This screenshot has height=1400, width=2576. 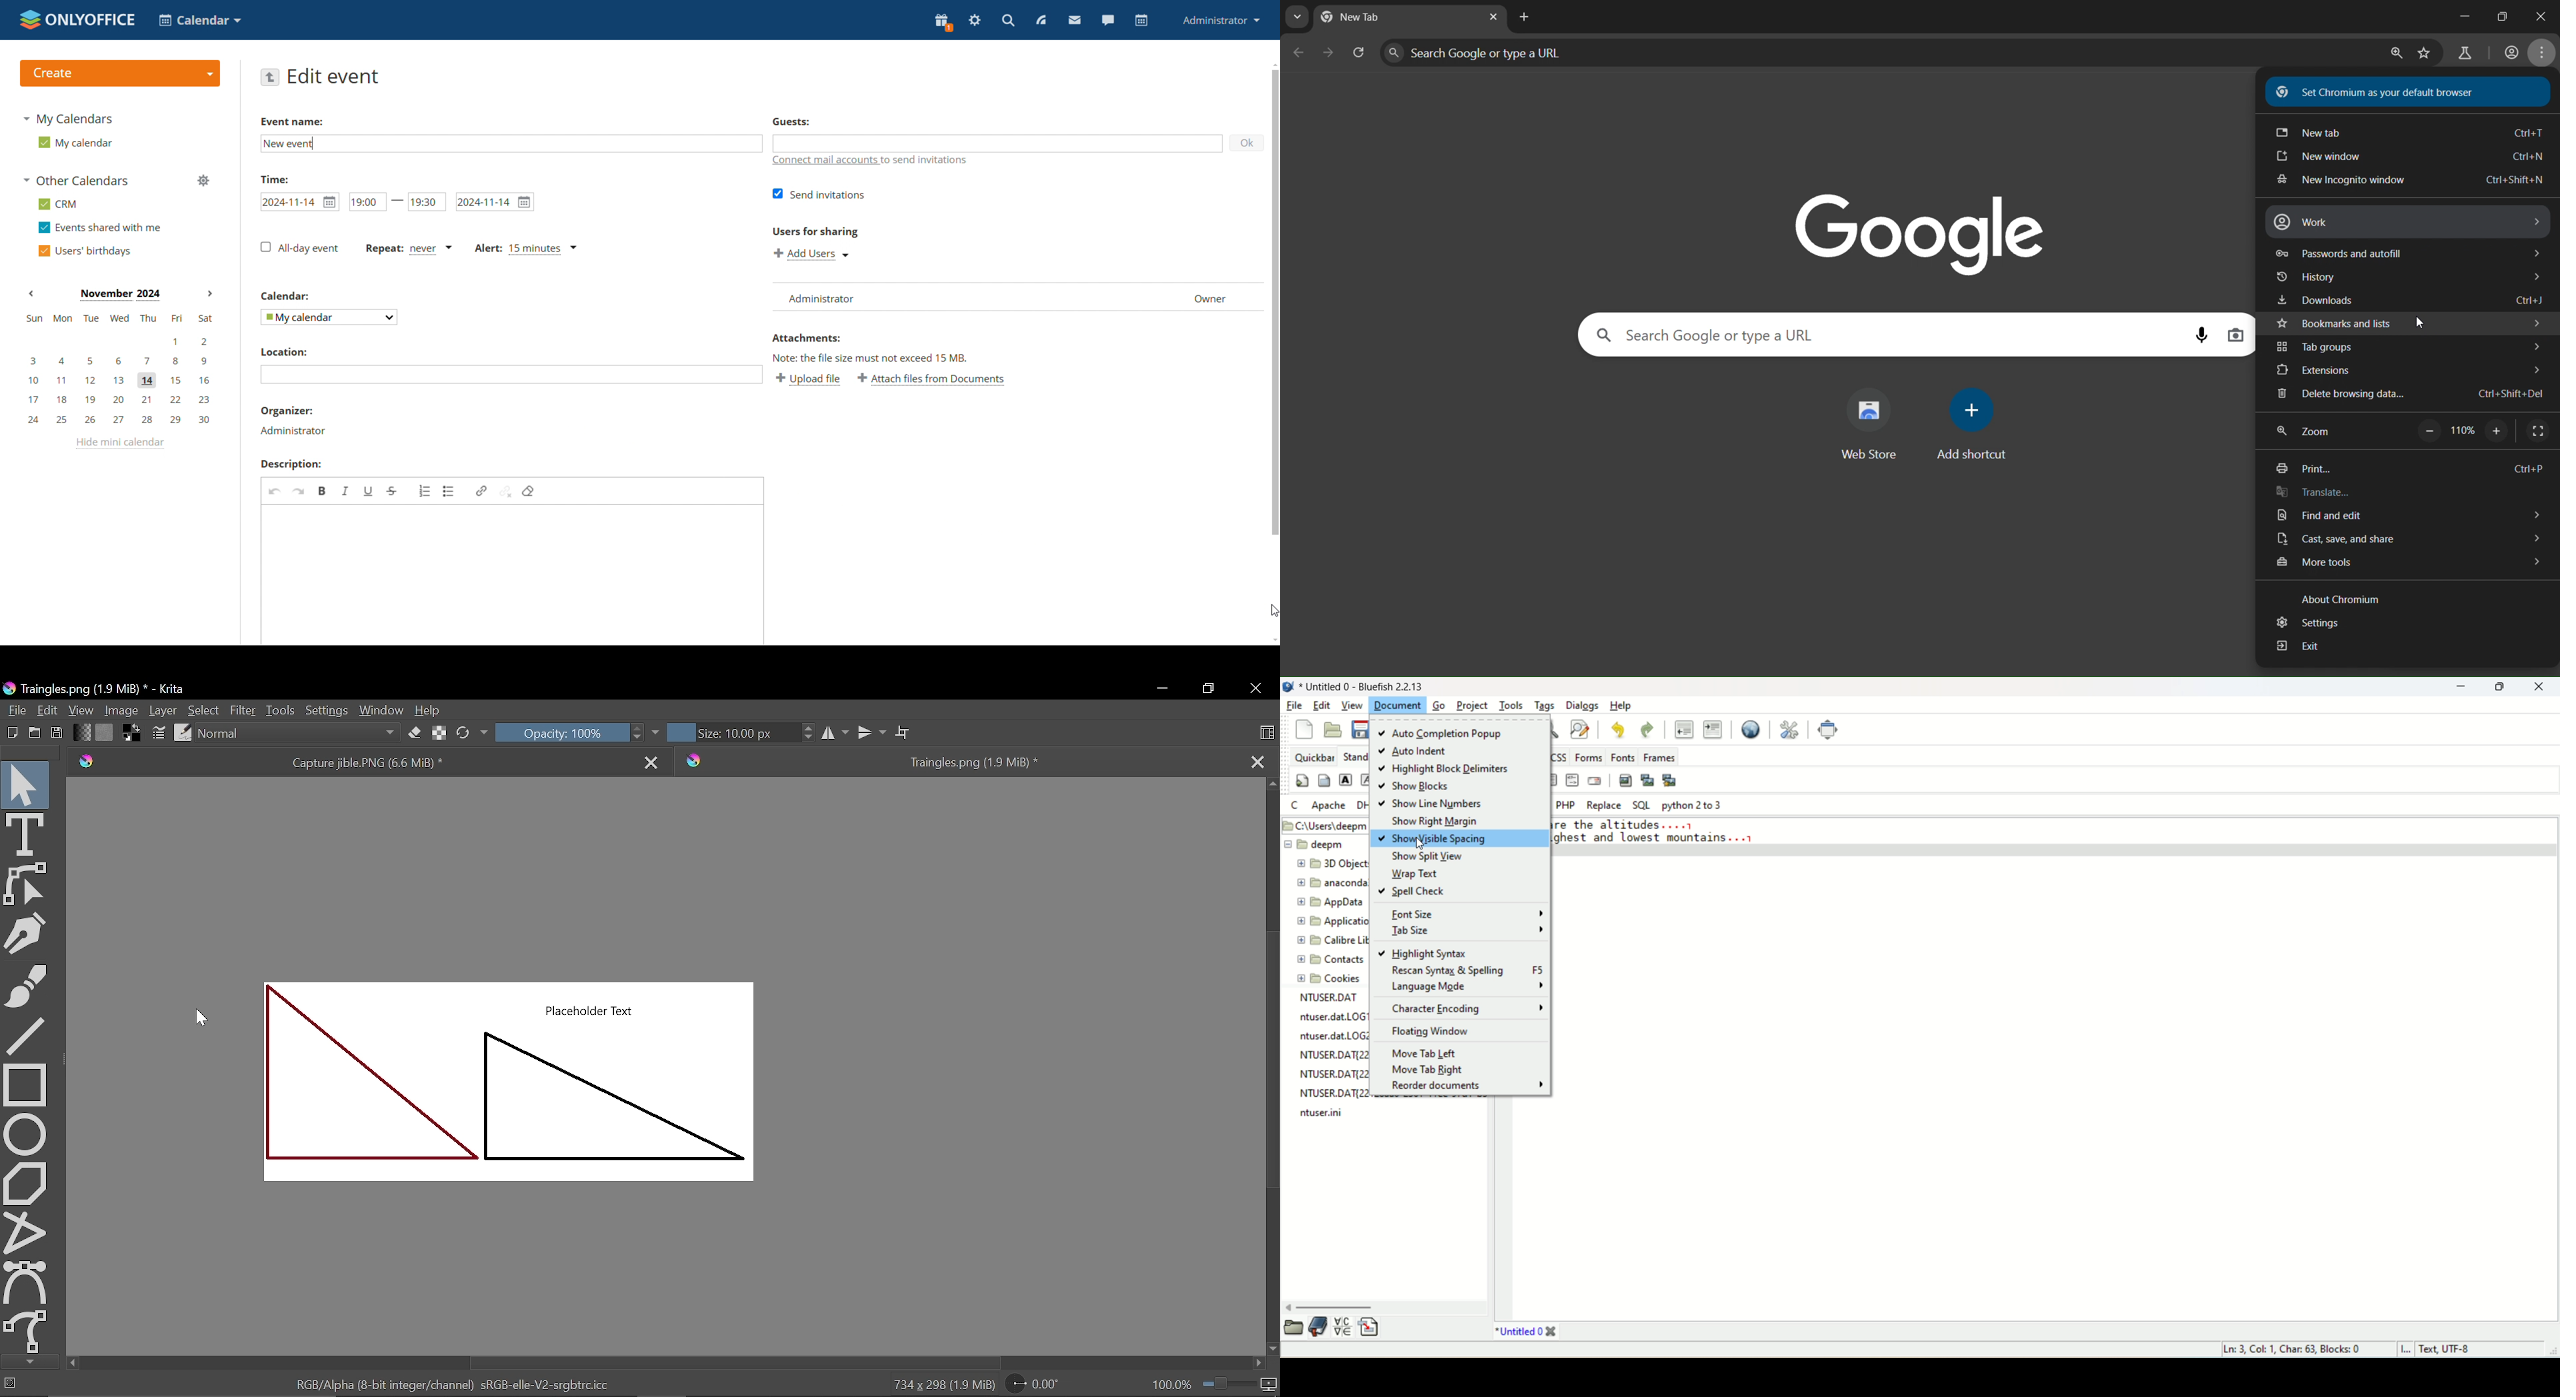 What do you see at coordinates (1214, 1383) in the screenshot?
I see `100.0%` at bounding box center [1214, 1383].